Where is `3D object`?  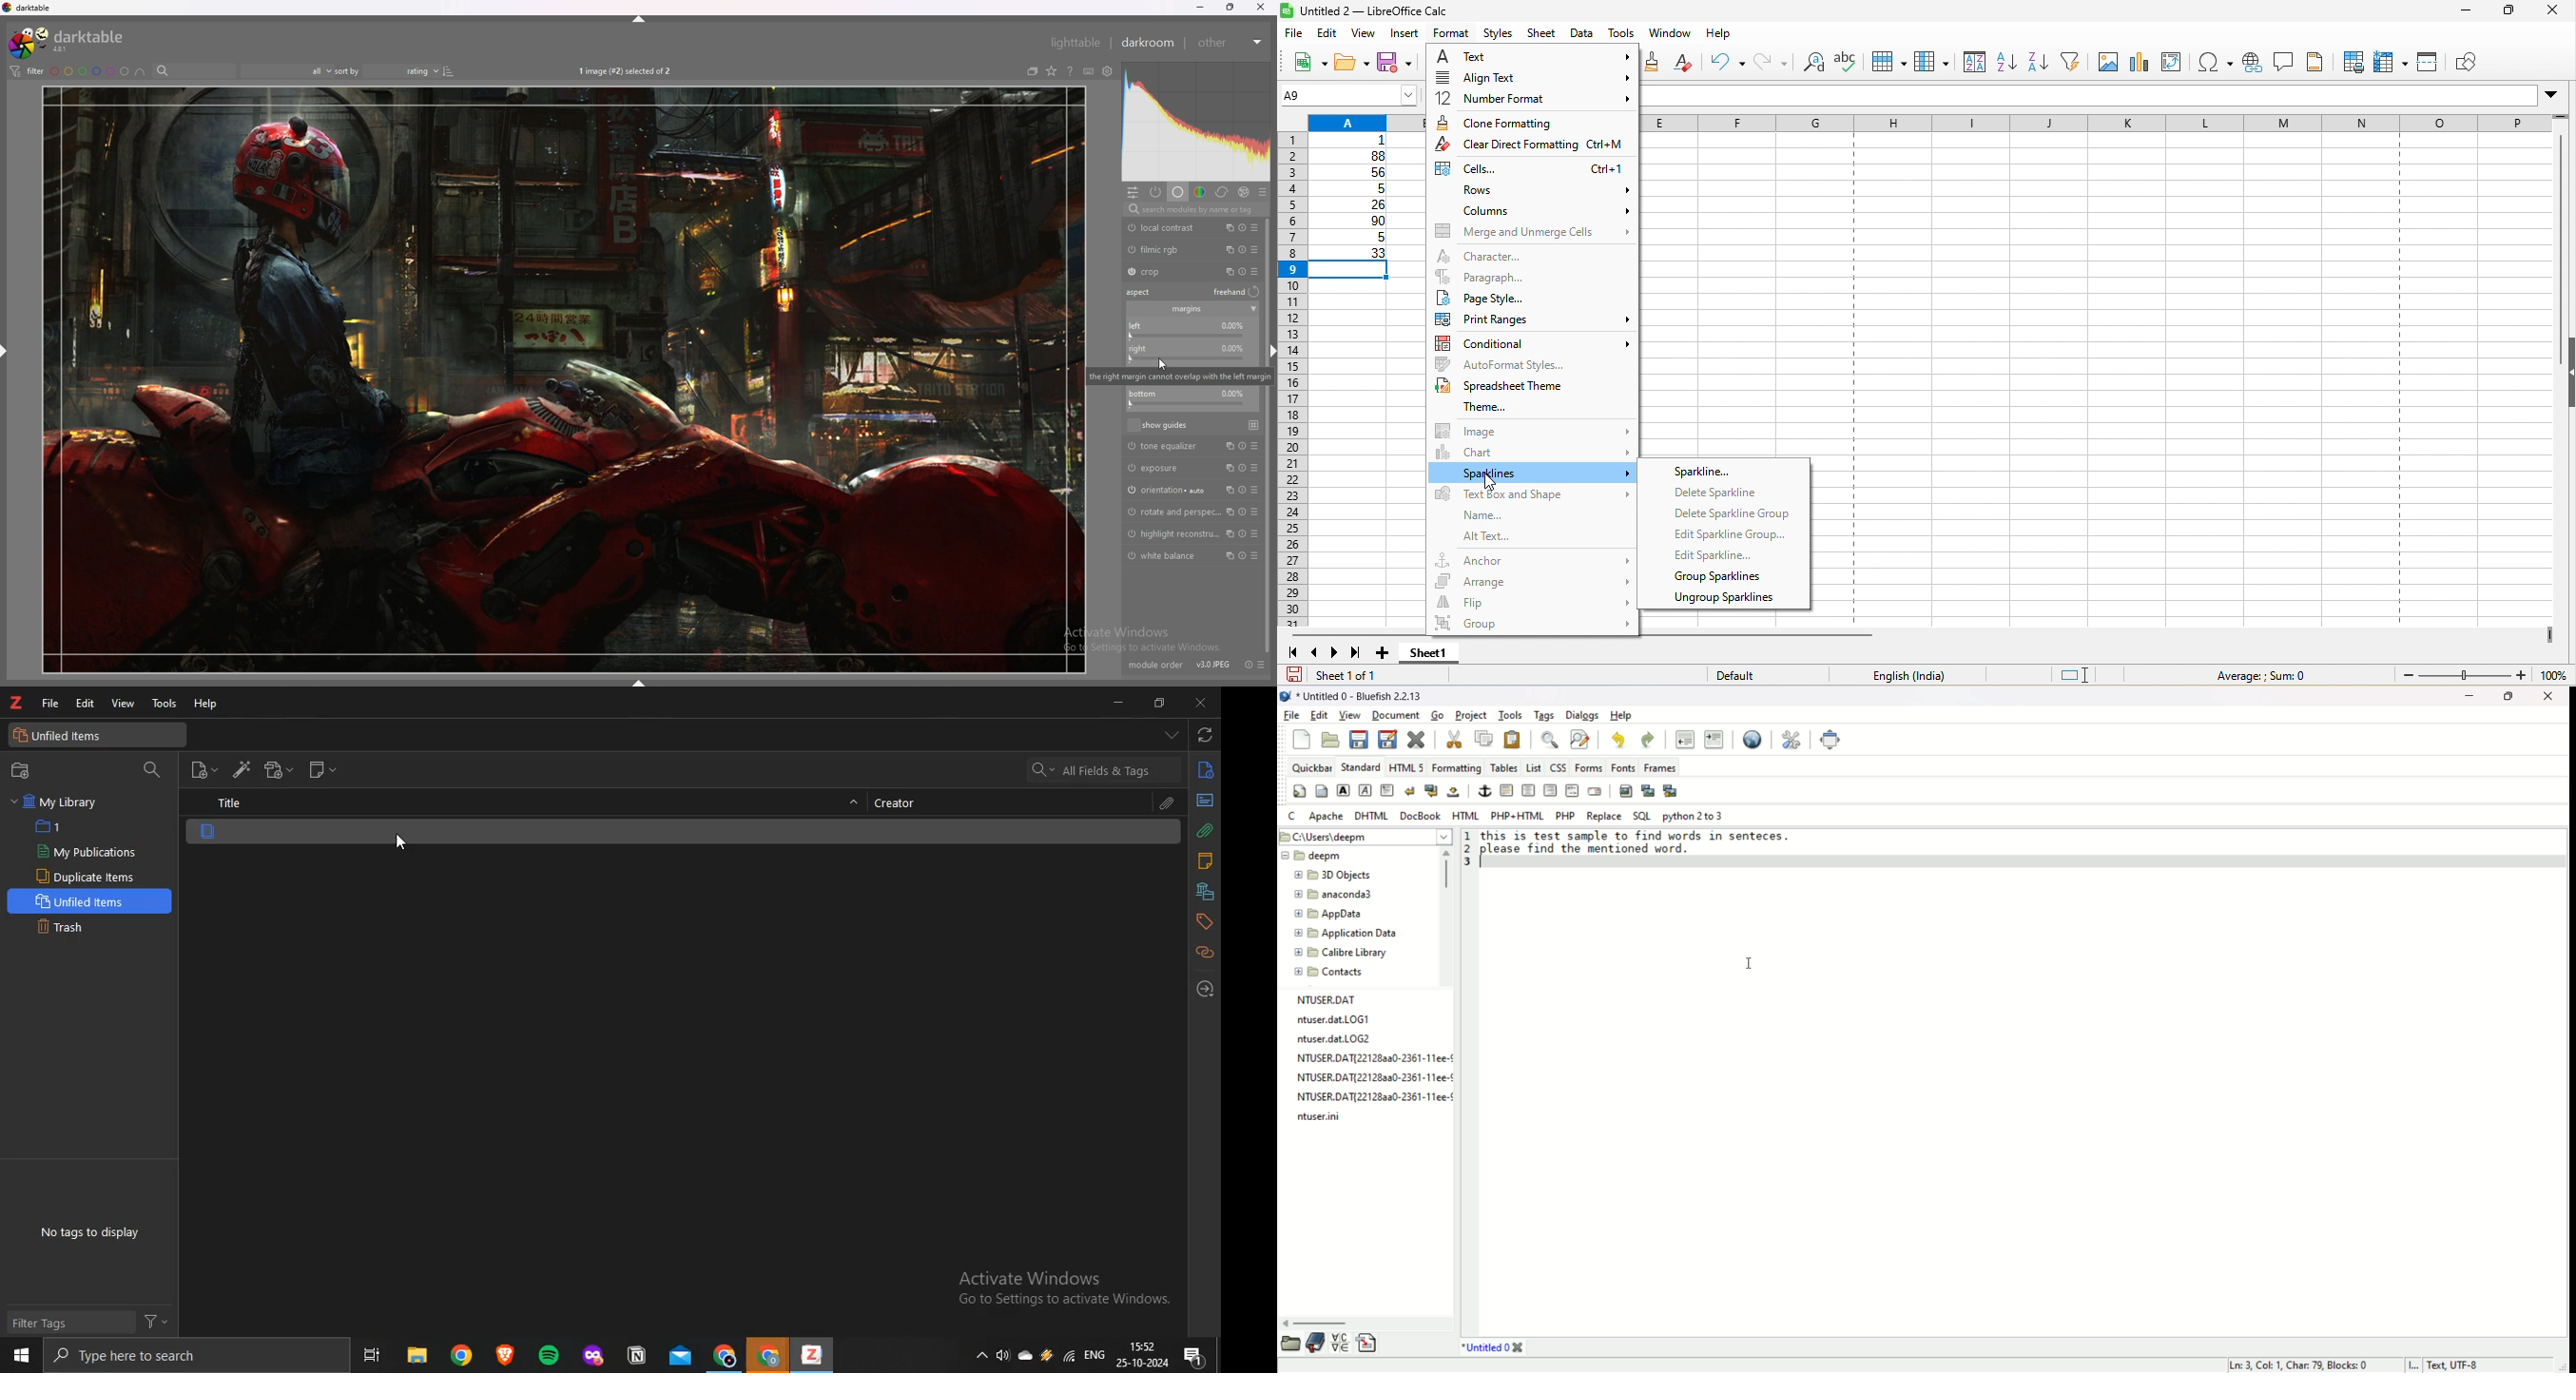
3D object is located at coordinates (1332, 875).